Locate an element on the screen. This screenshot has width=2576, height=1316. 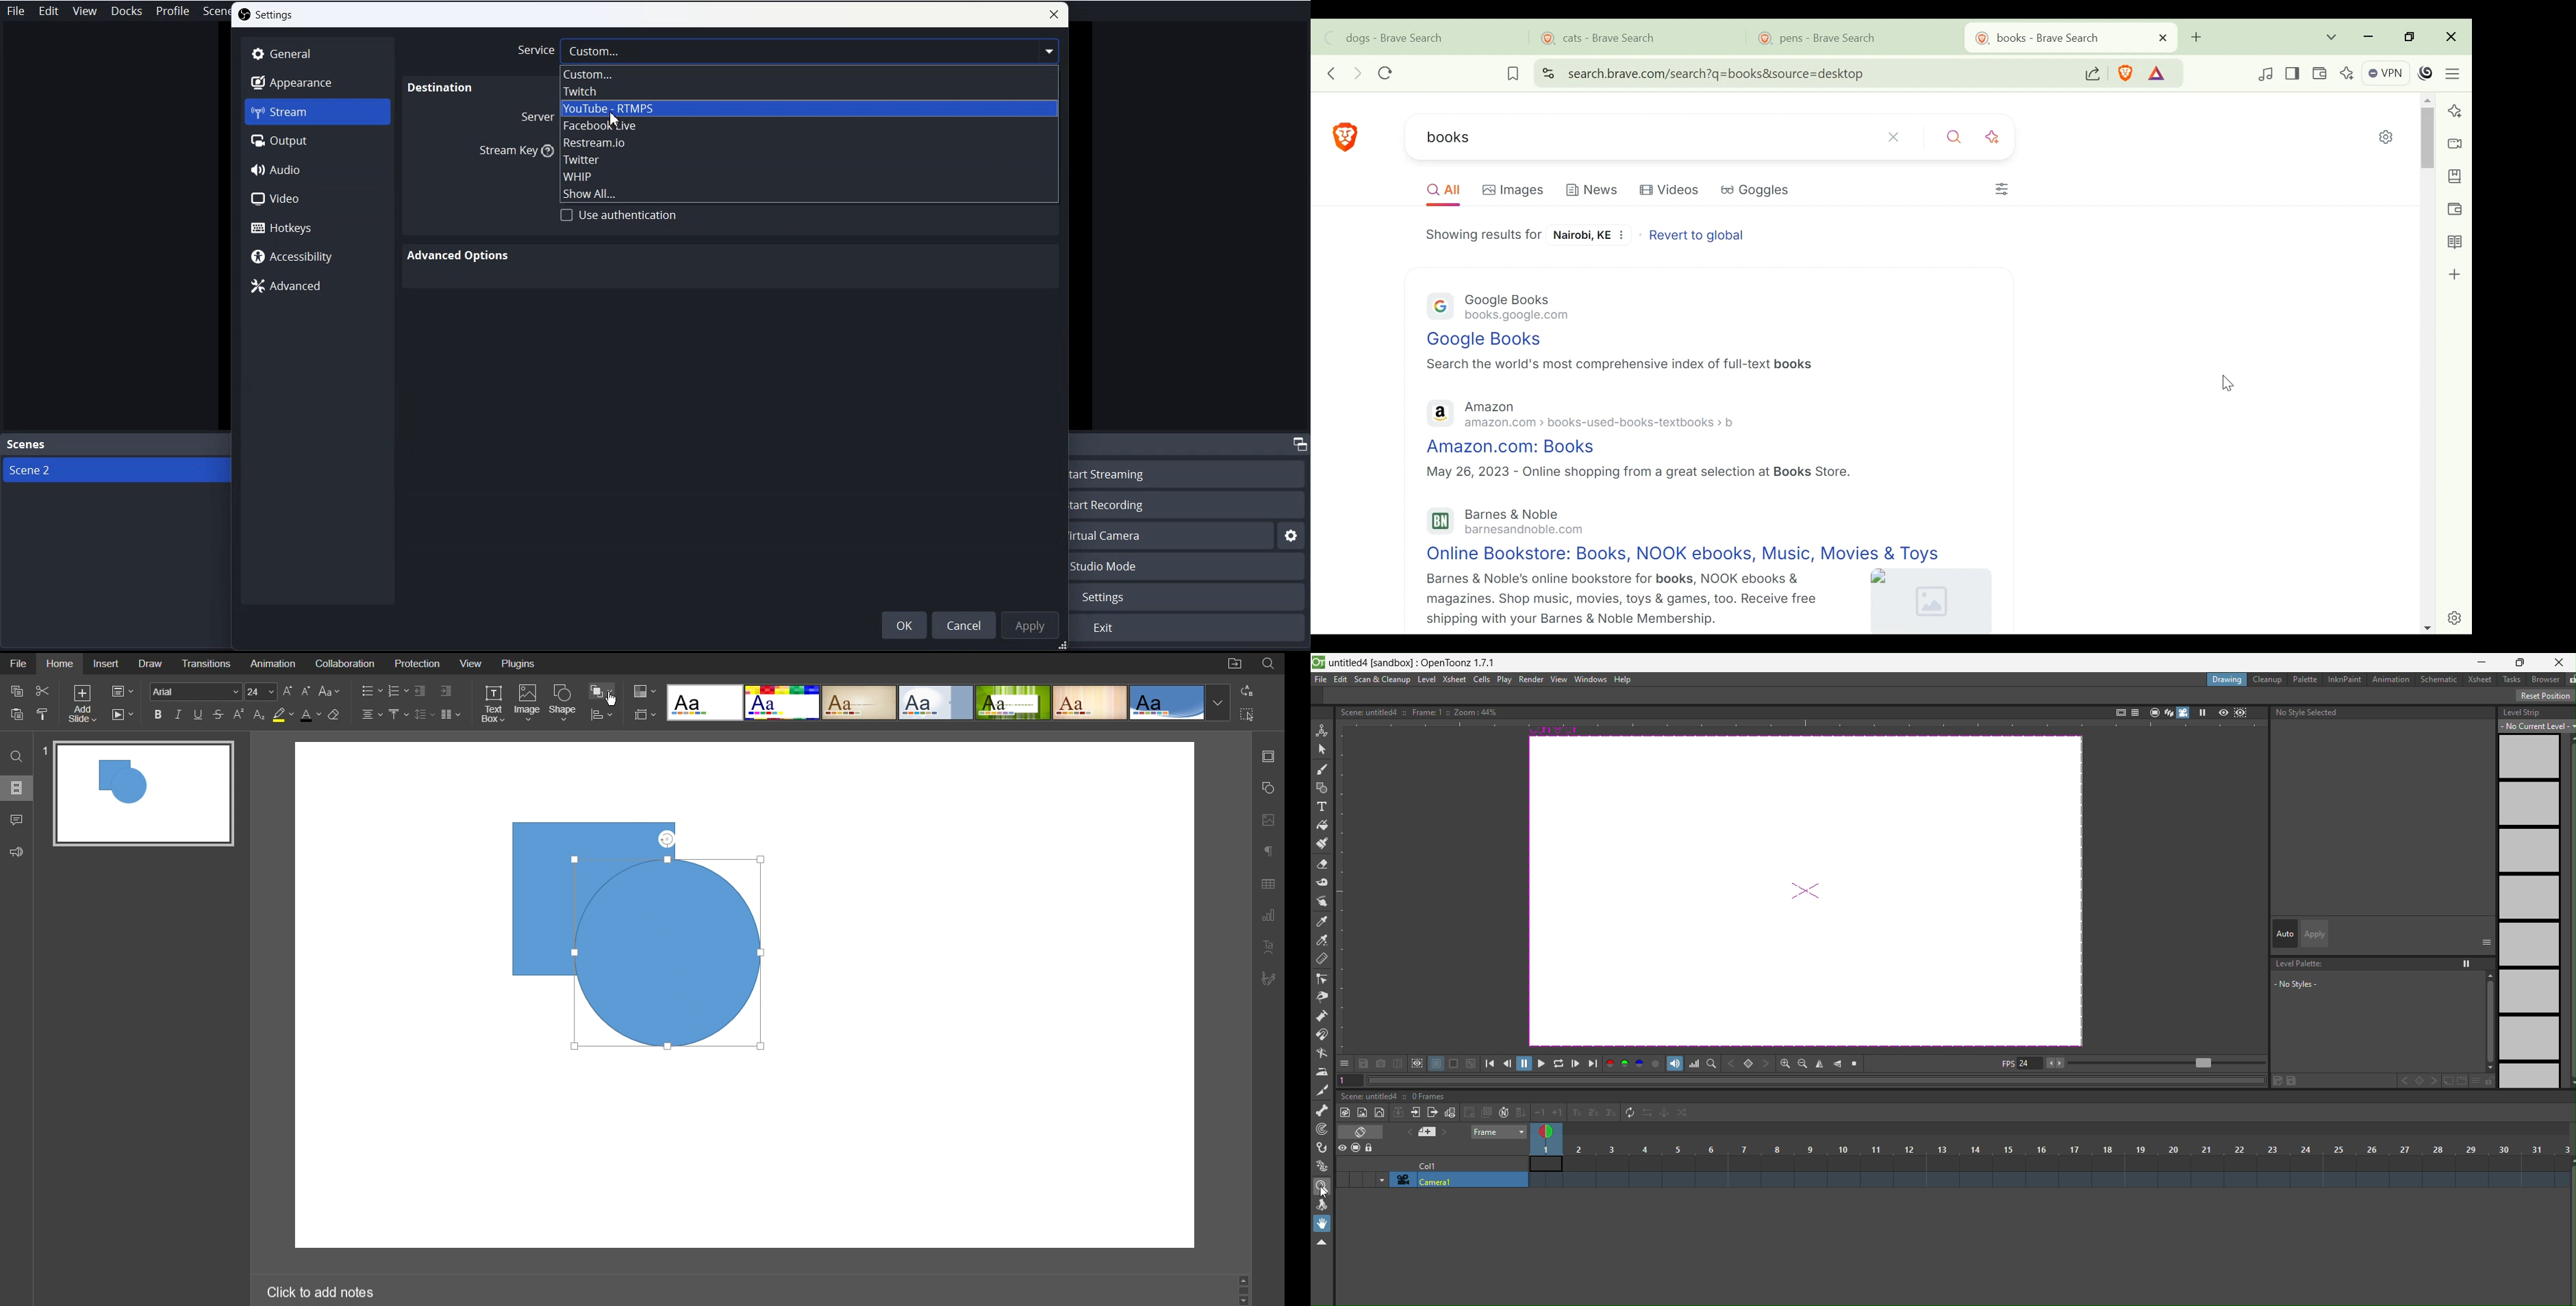
Stream key is located at coordinates (511, 154).